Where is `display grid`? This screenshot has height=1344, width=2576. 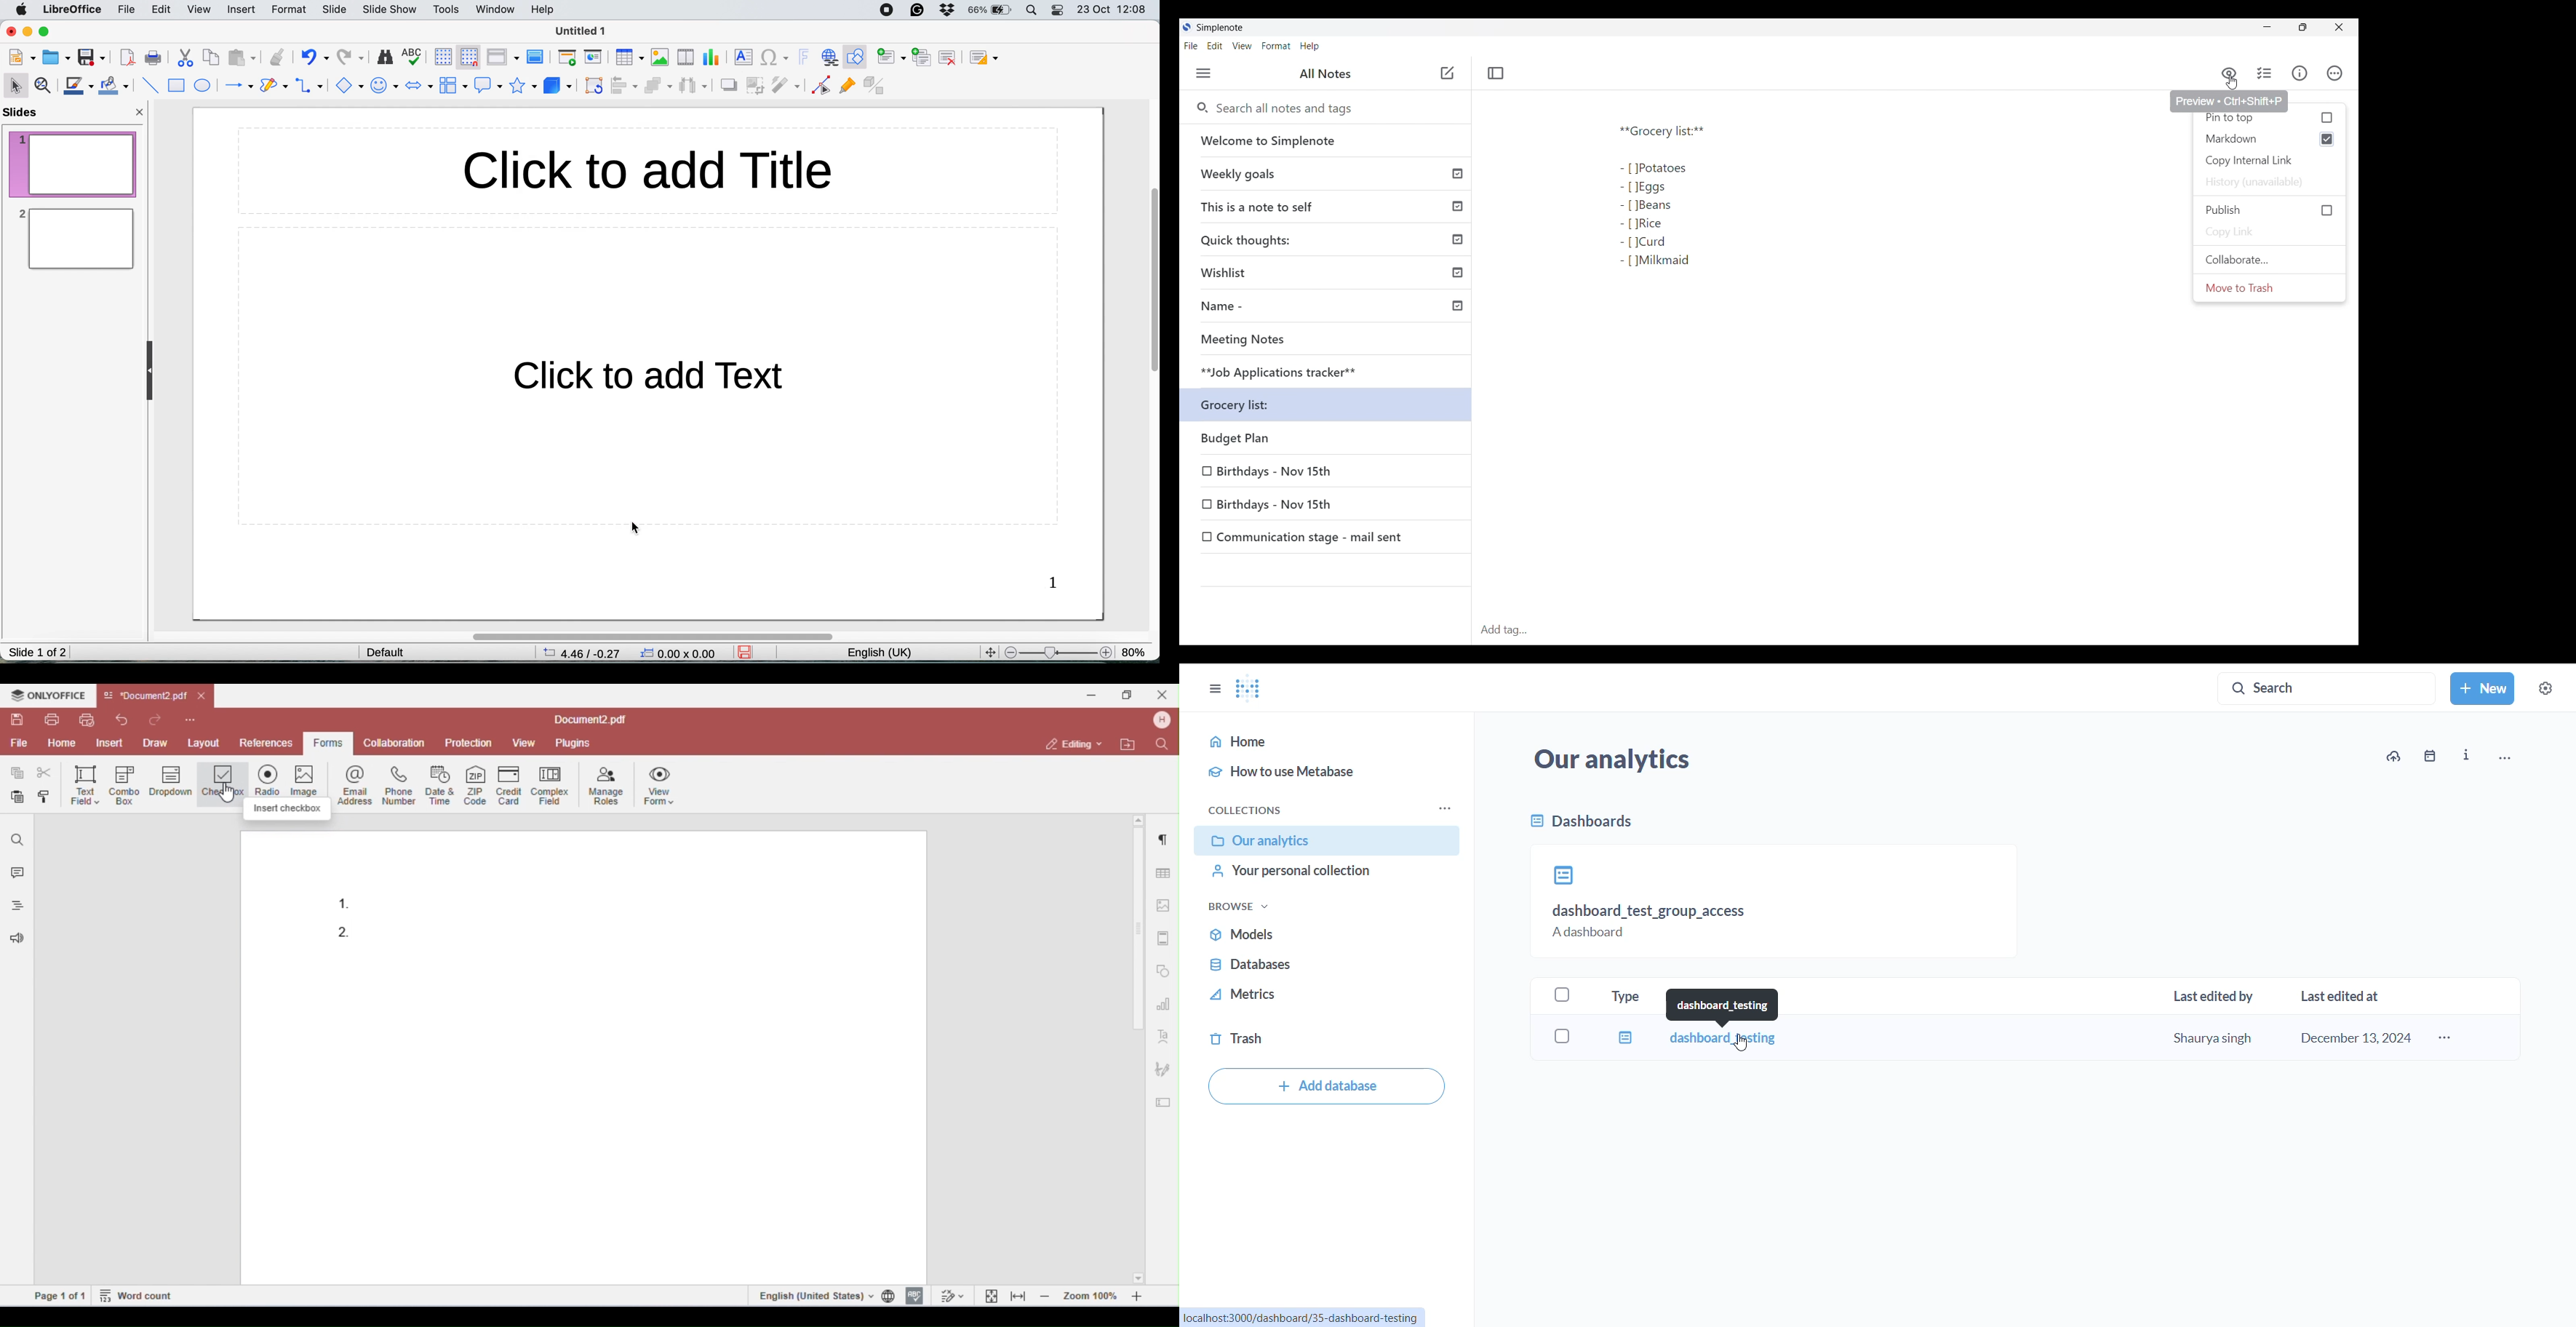
display grid is located at coordinates (440, 56).